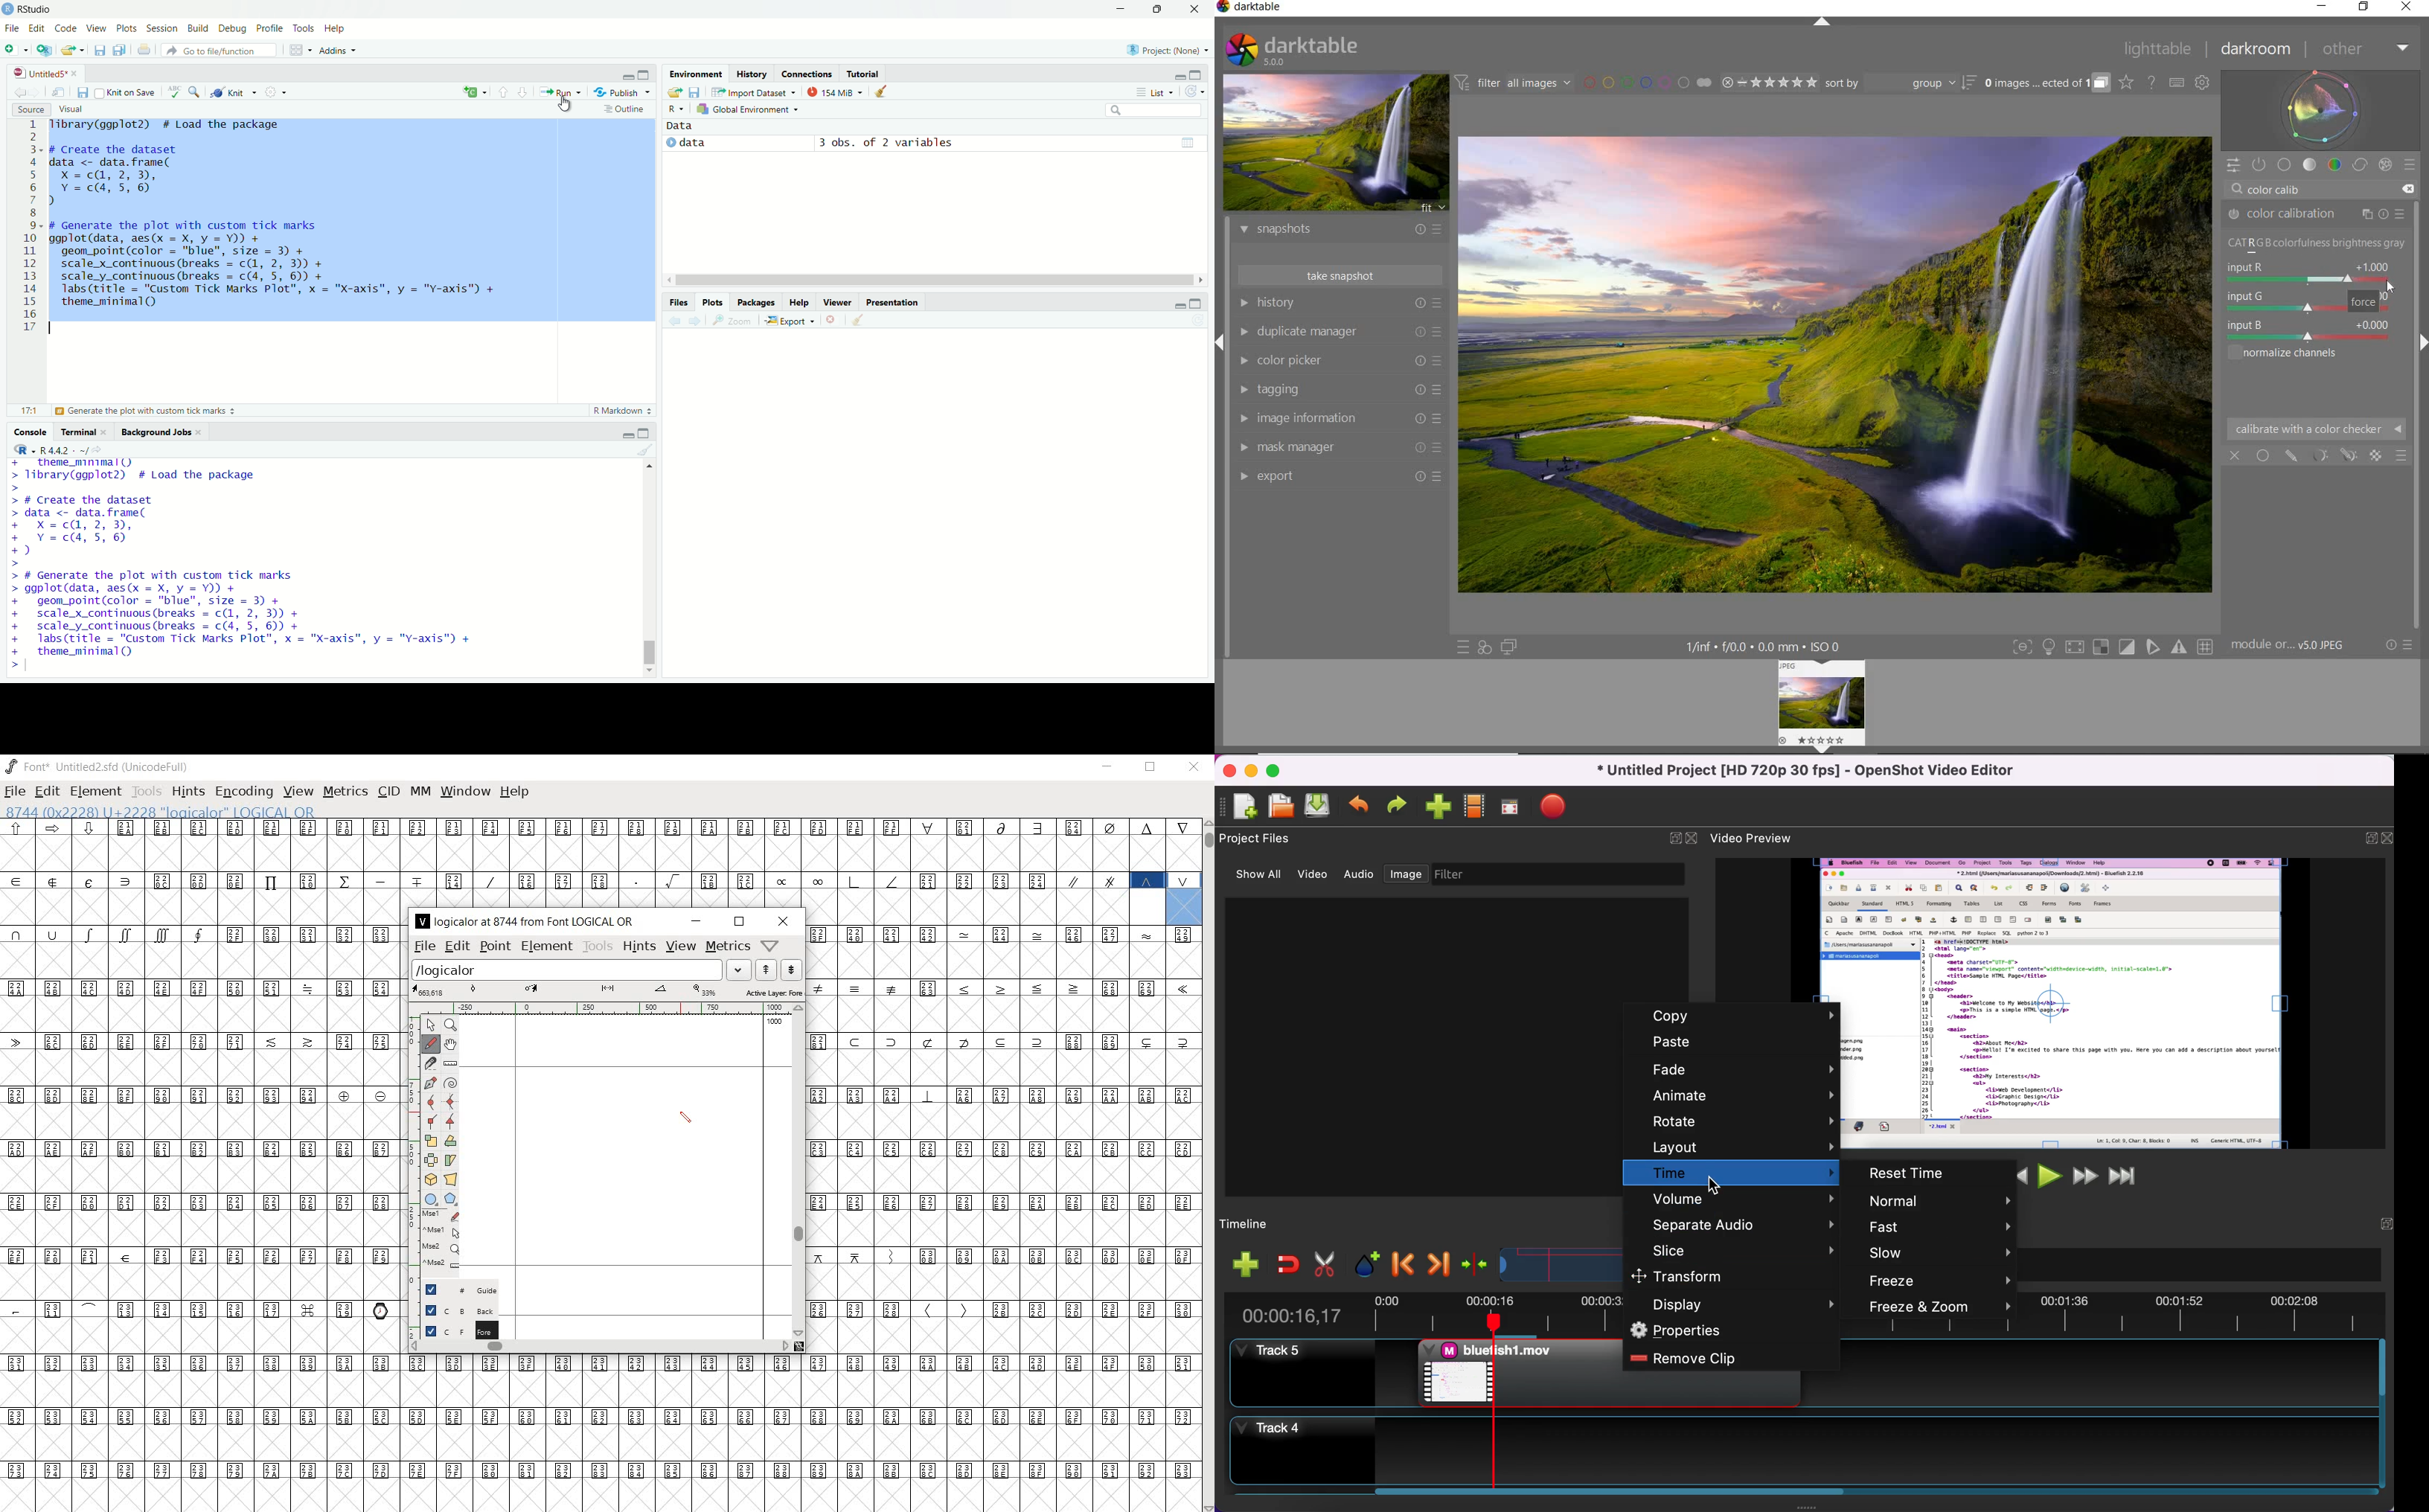  I want to click on save current document, so click(83, 91).